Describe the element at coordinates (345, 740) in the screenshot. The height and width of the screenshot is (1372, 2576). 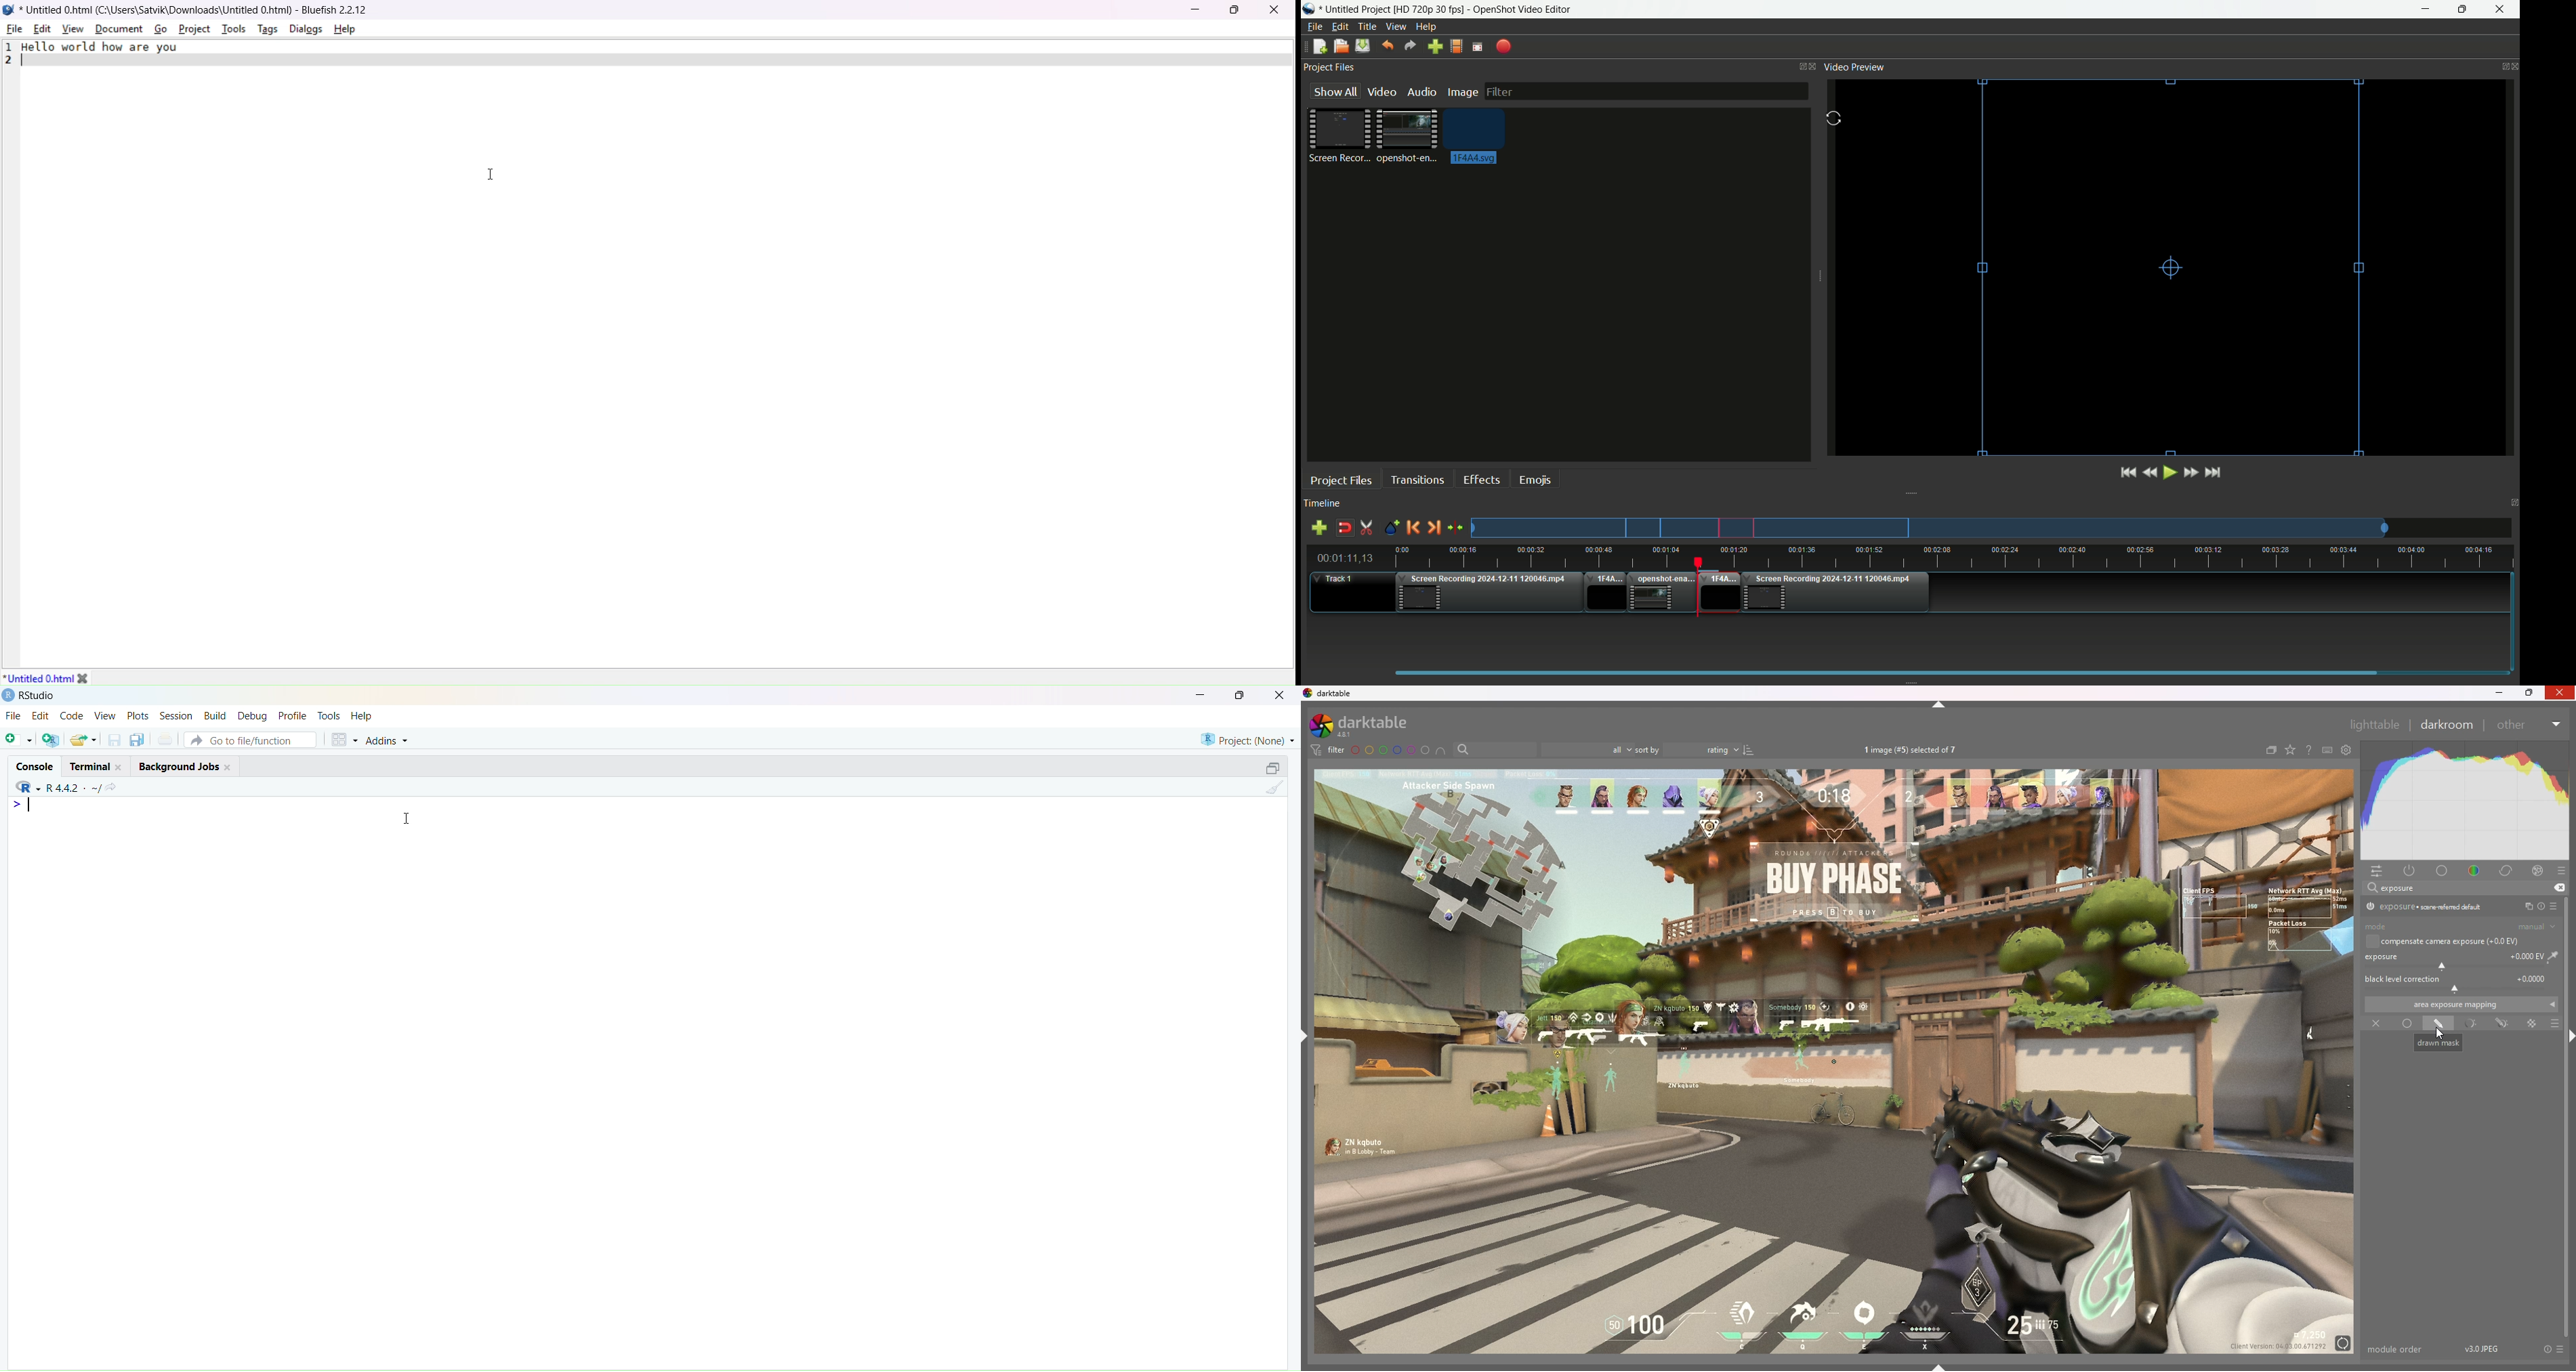
I see `grid view` at that location.